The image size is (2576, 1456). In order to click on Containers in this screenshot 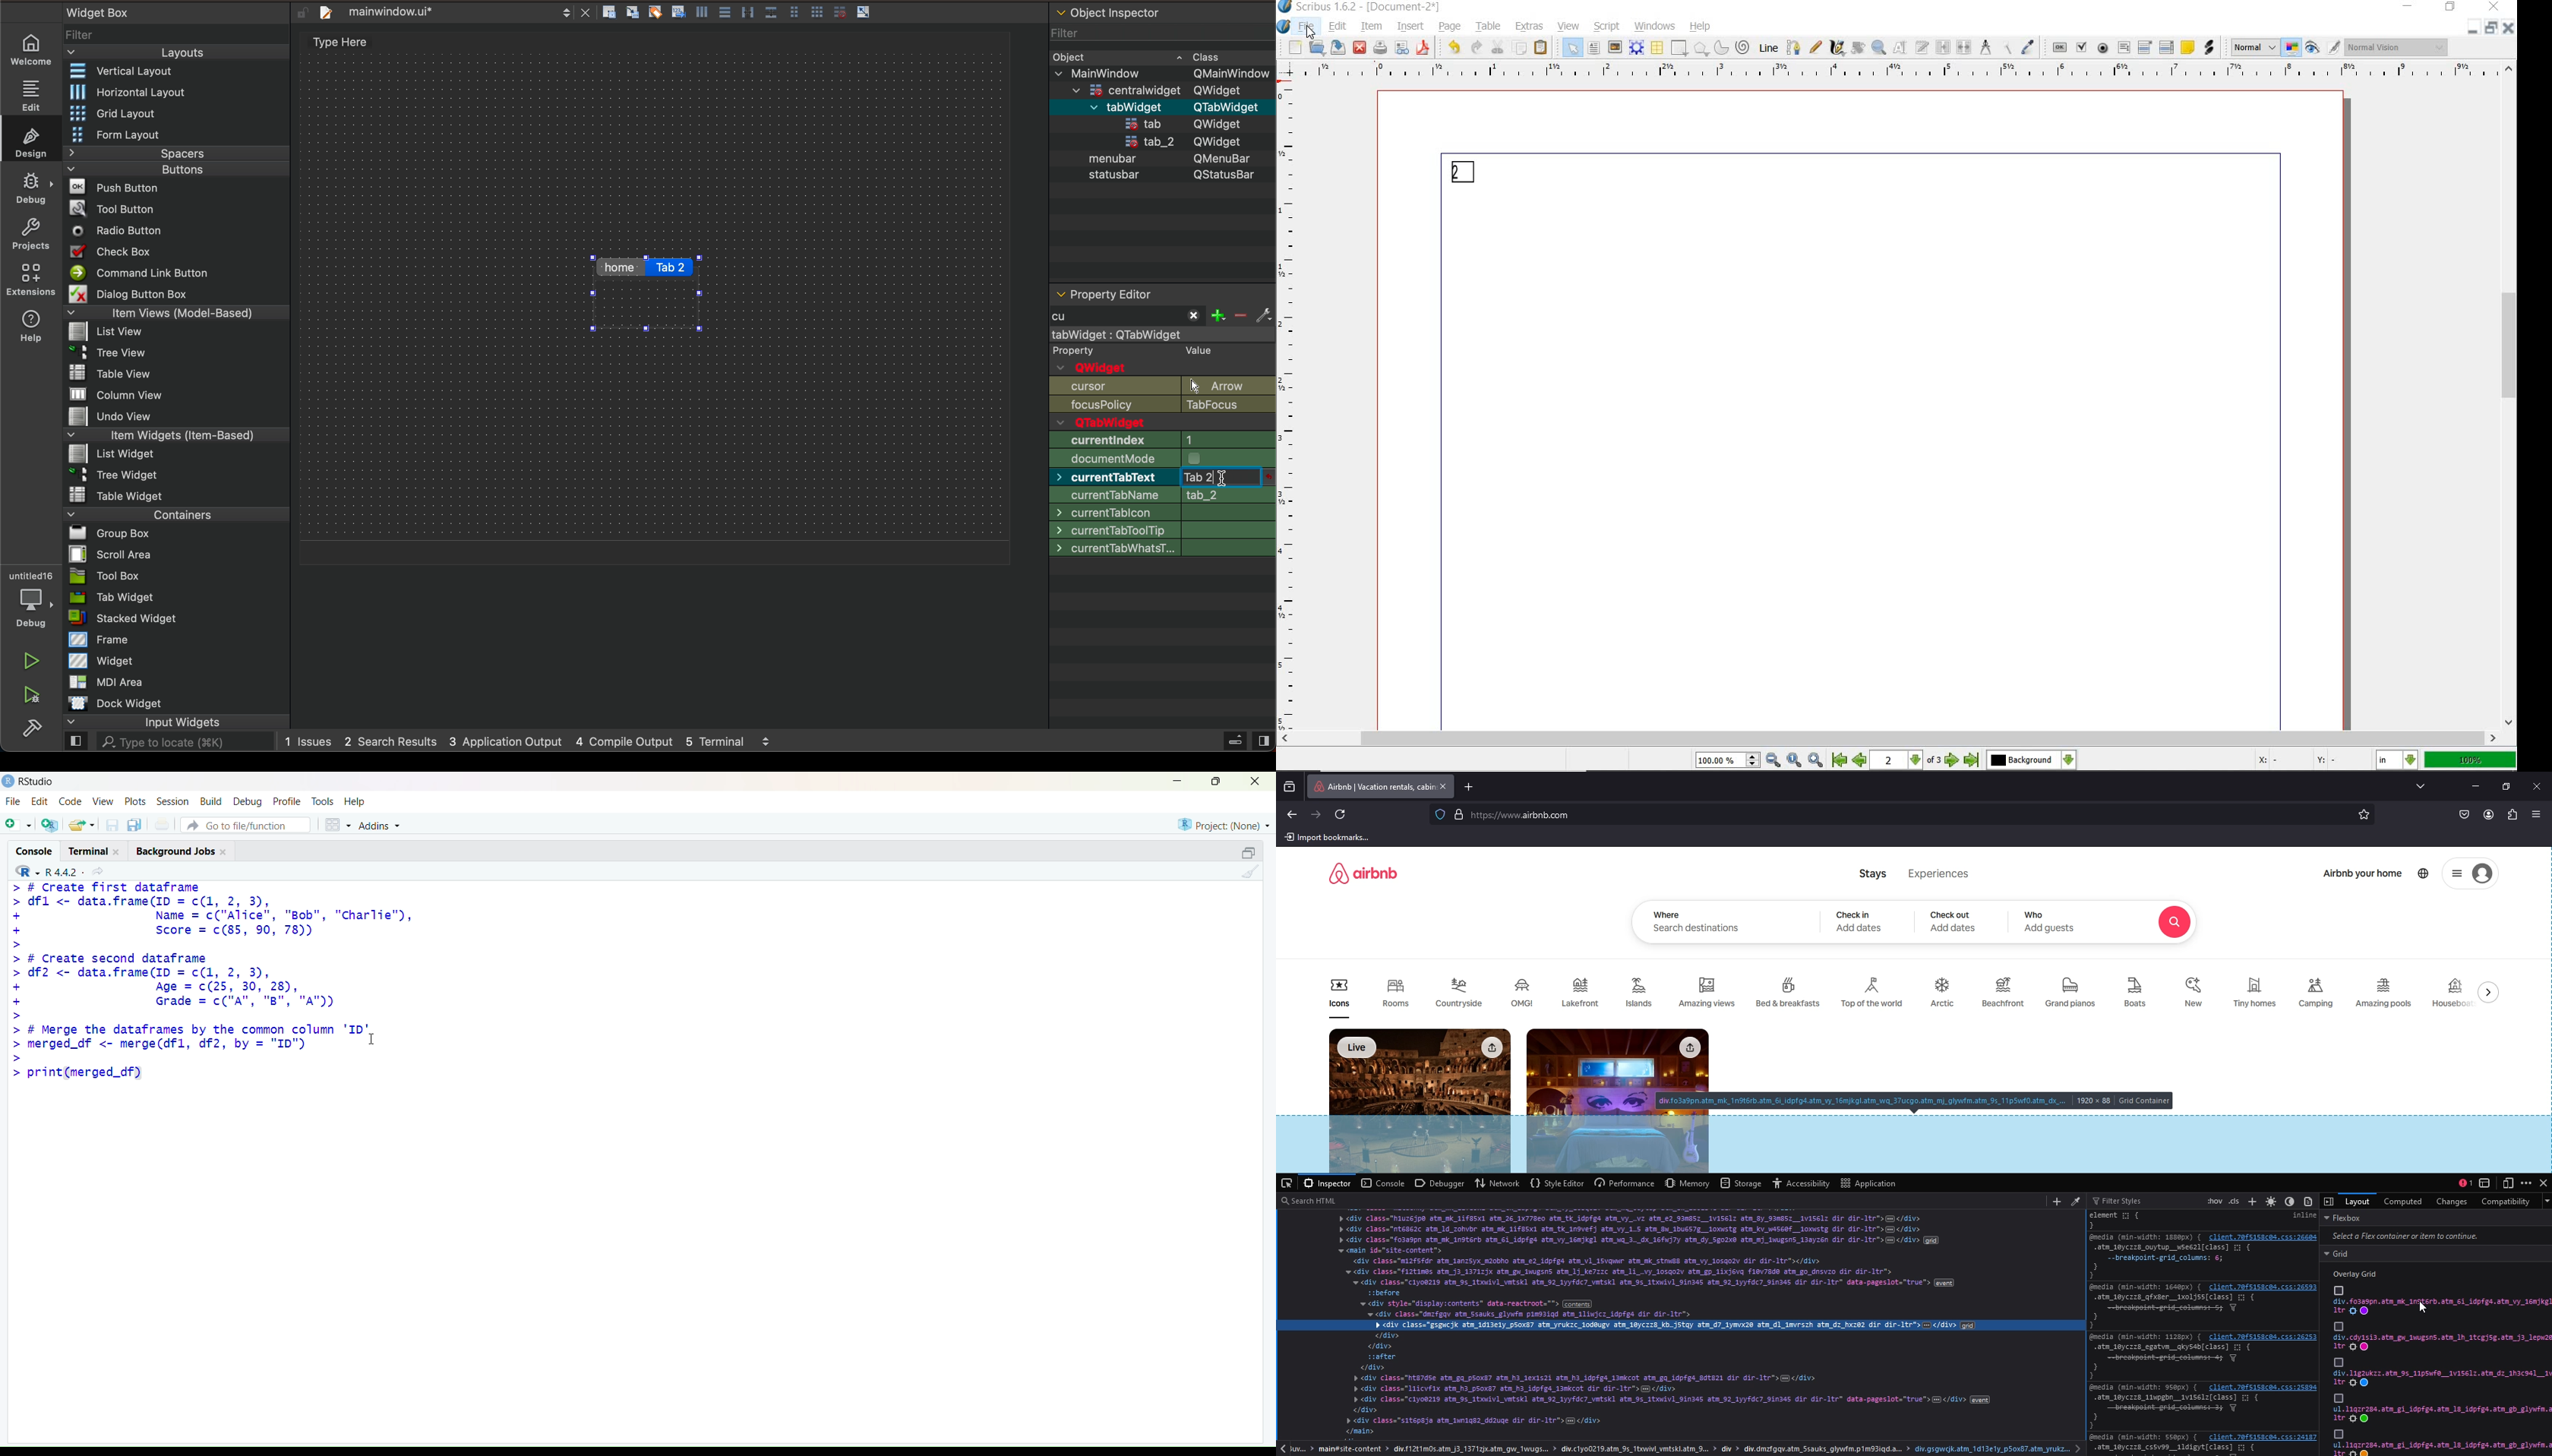, I will do `click(174, 513)`.